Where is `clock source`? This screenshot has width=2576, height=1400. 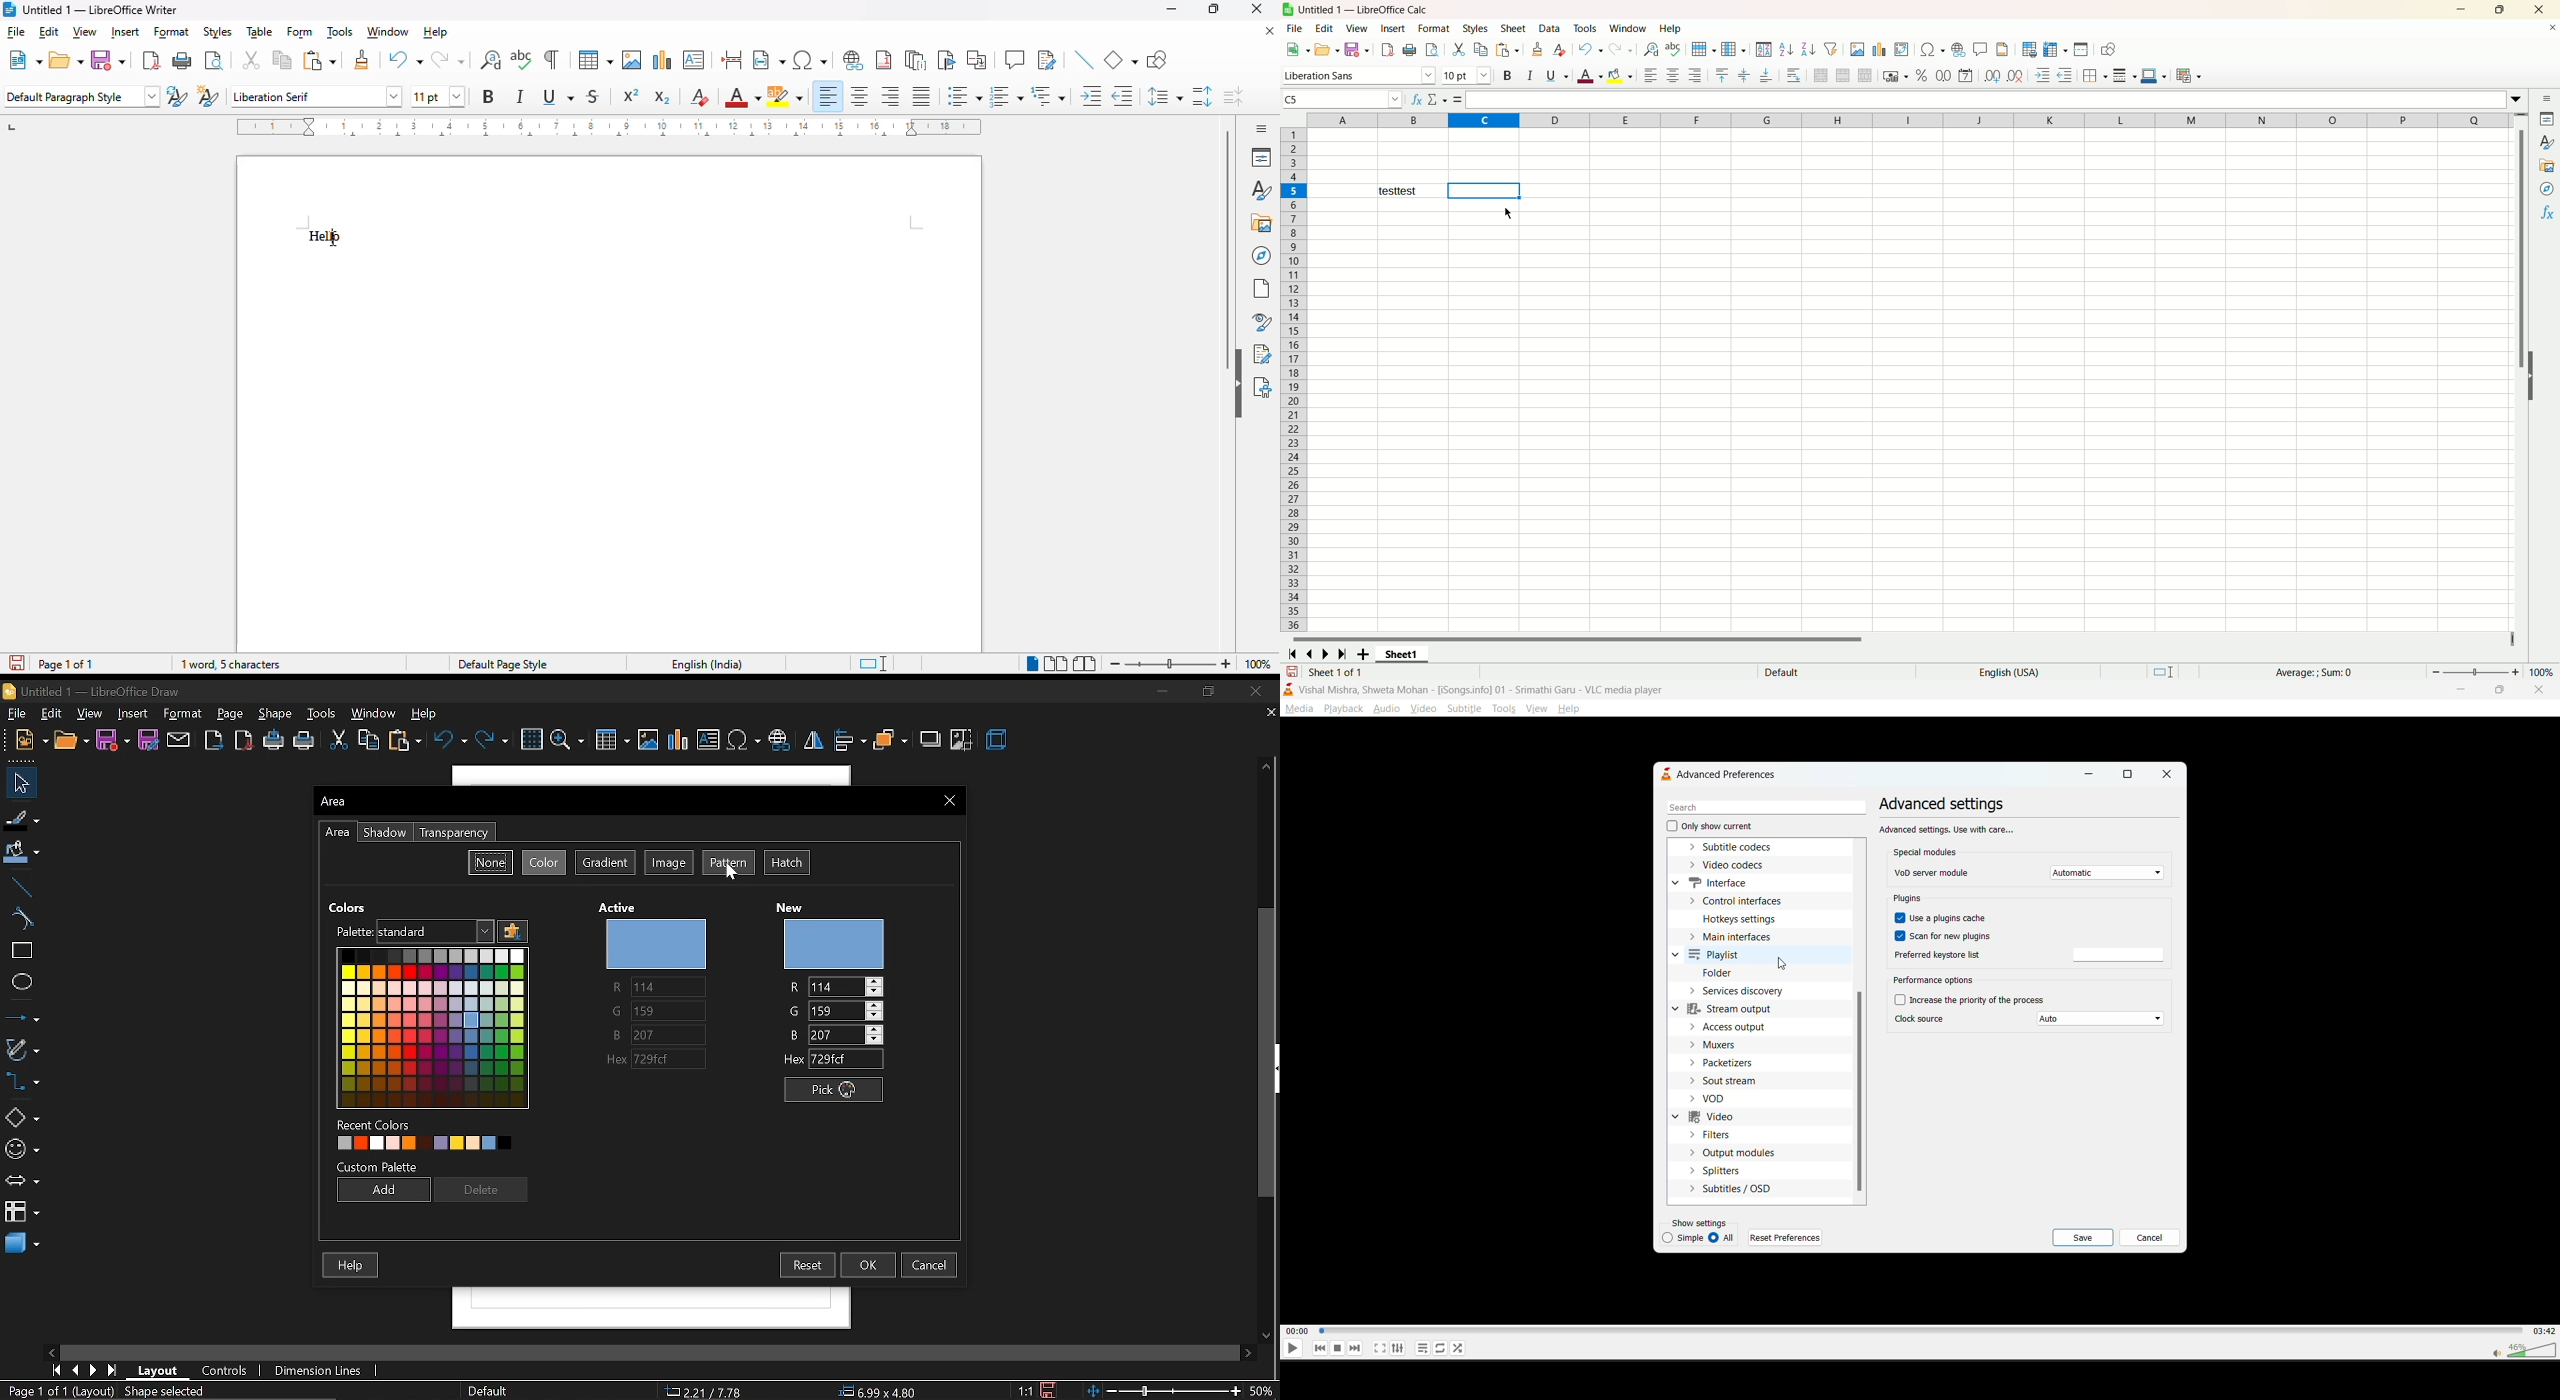 clock source is located at coordinates (1924, 1020).